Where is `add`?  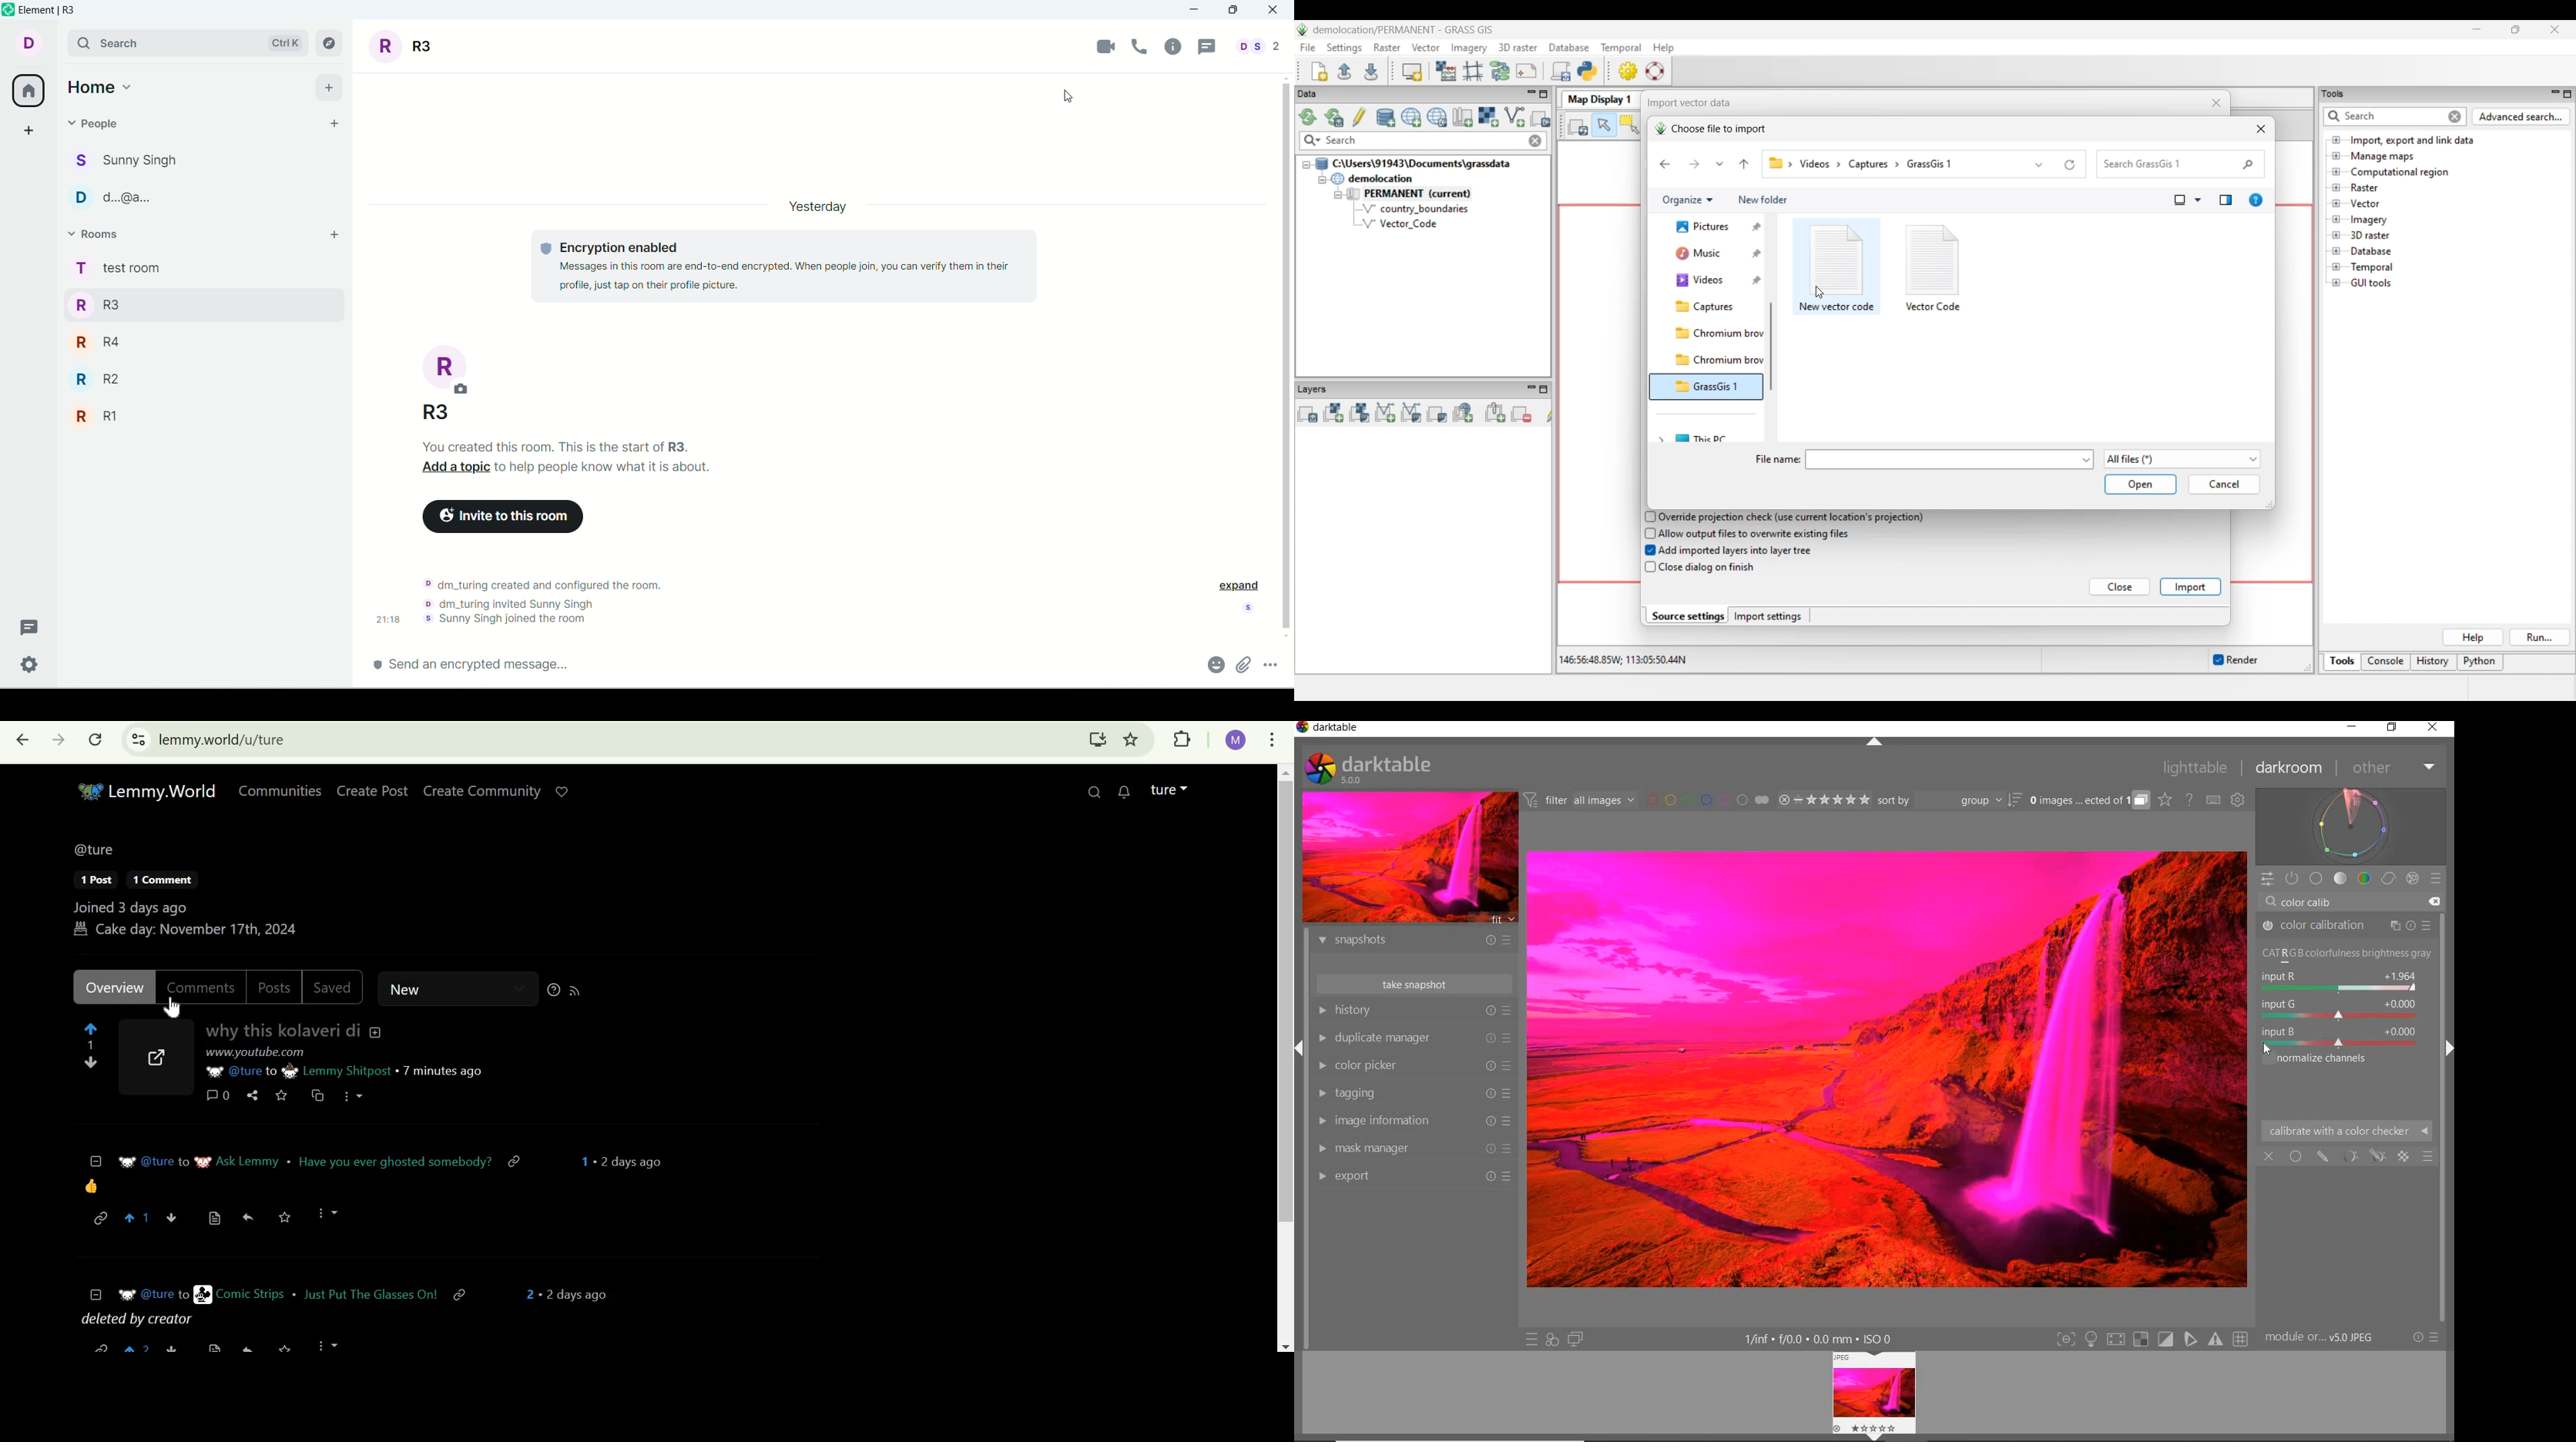 add is located at coordinates (332, 234).